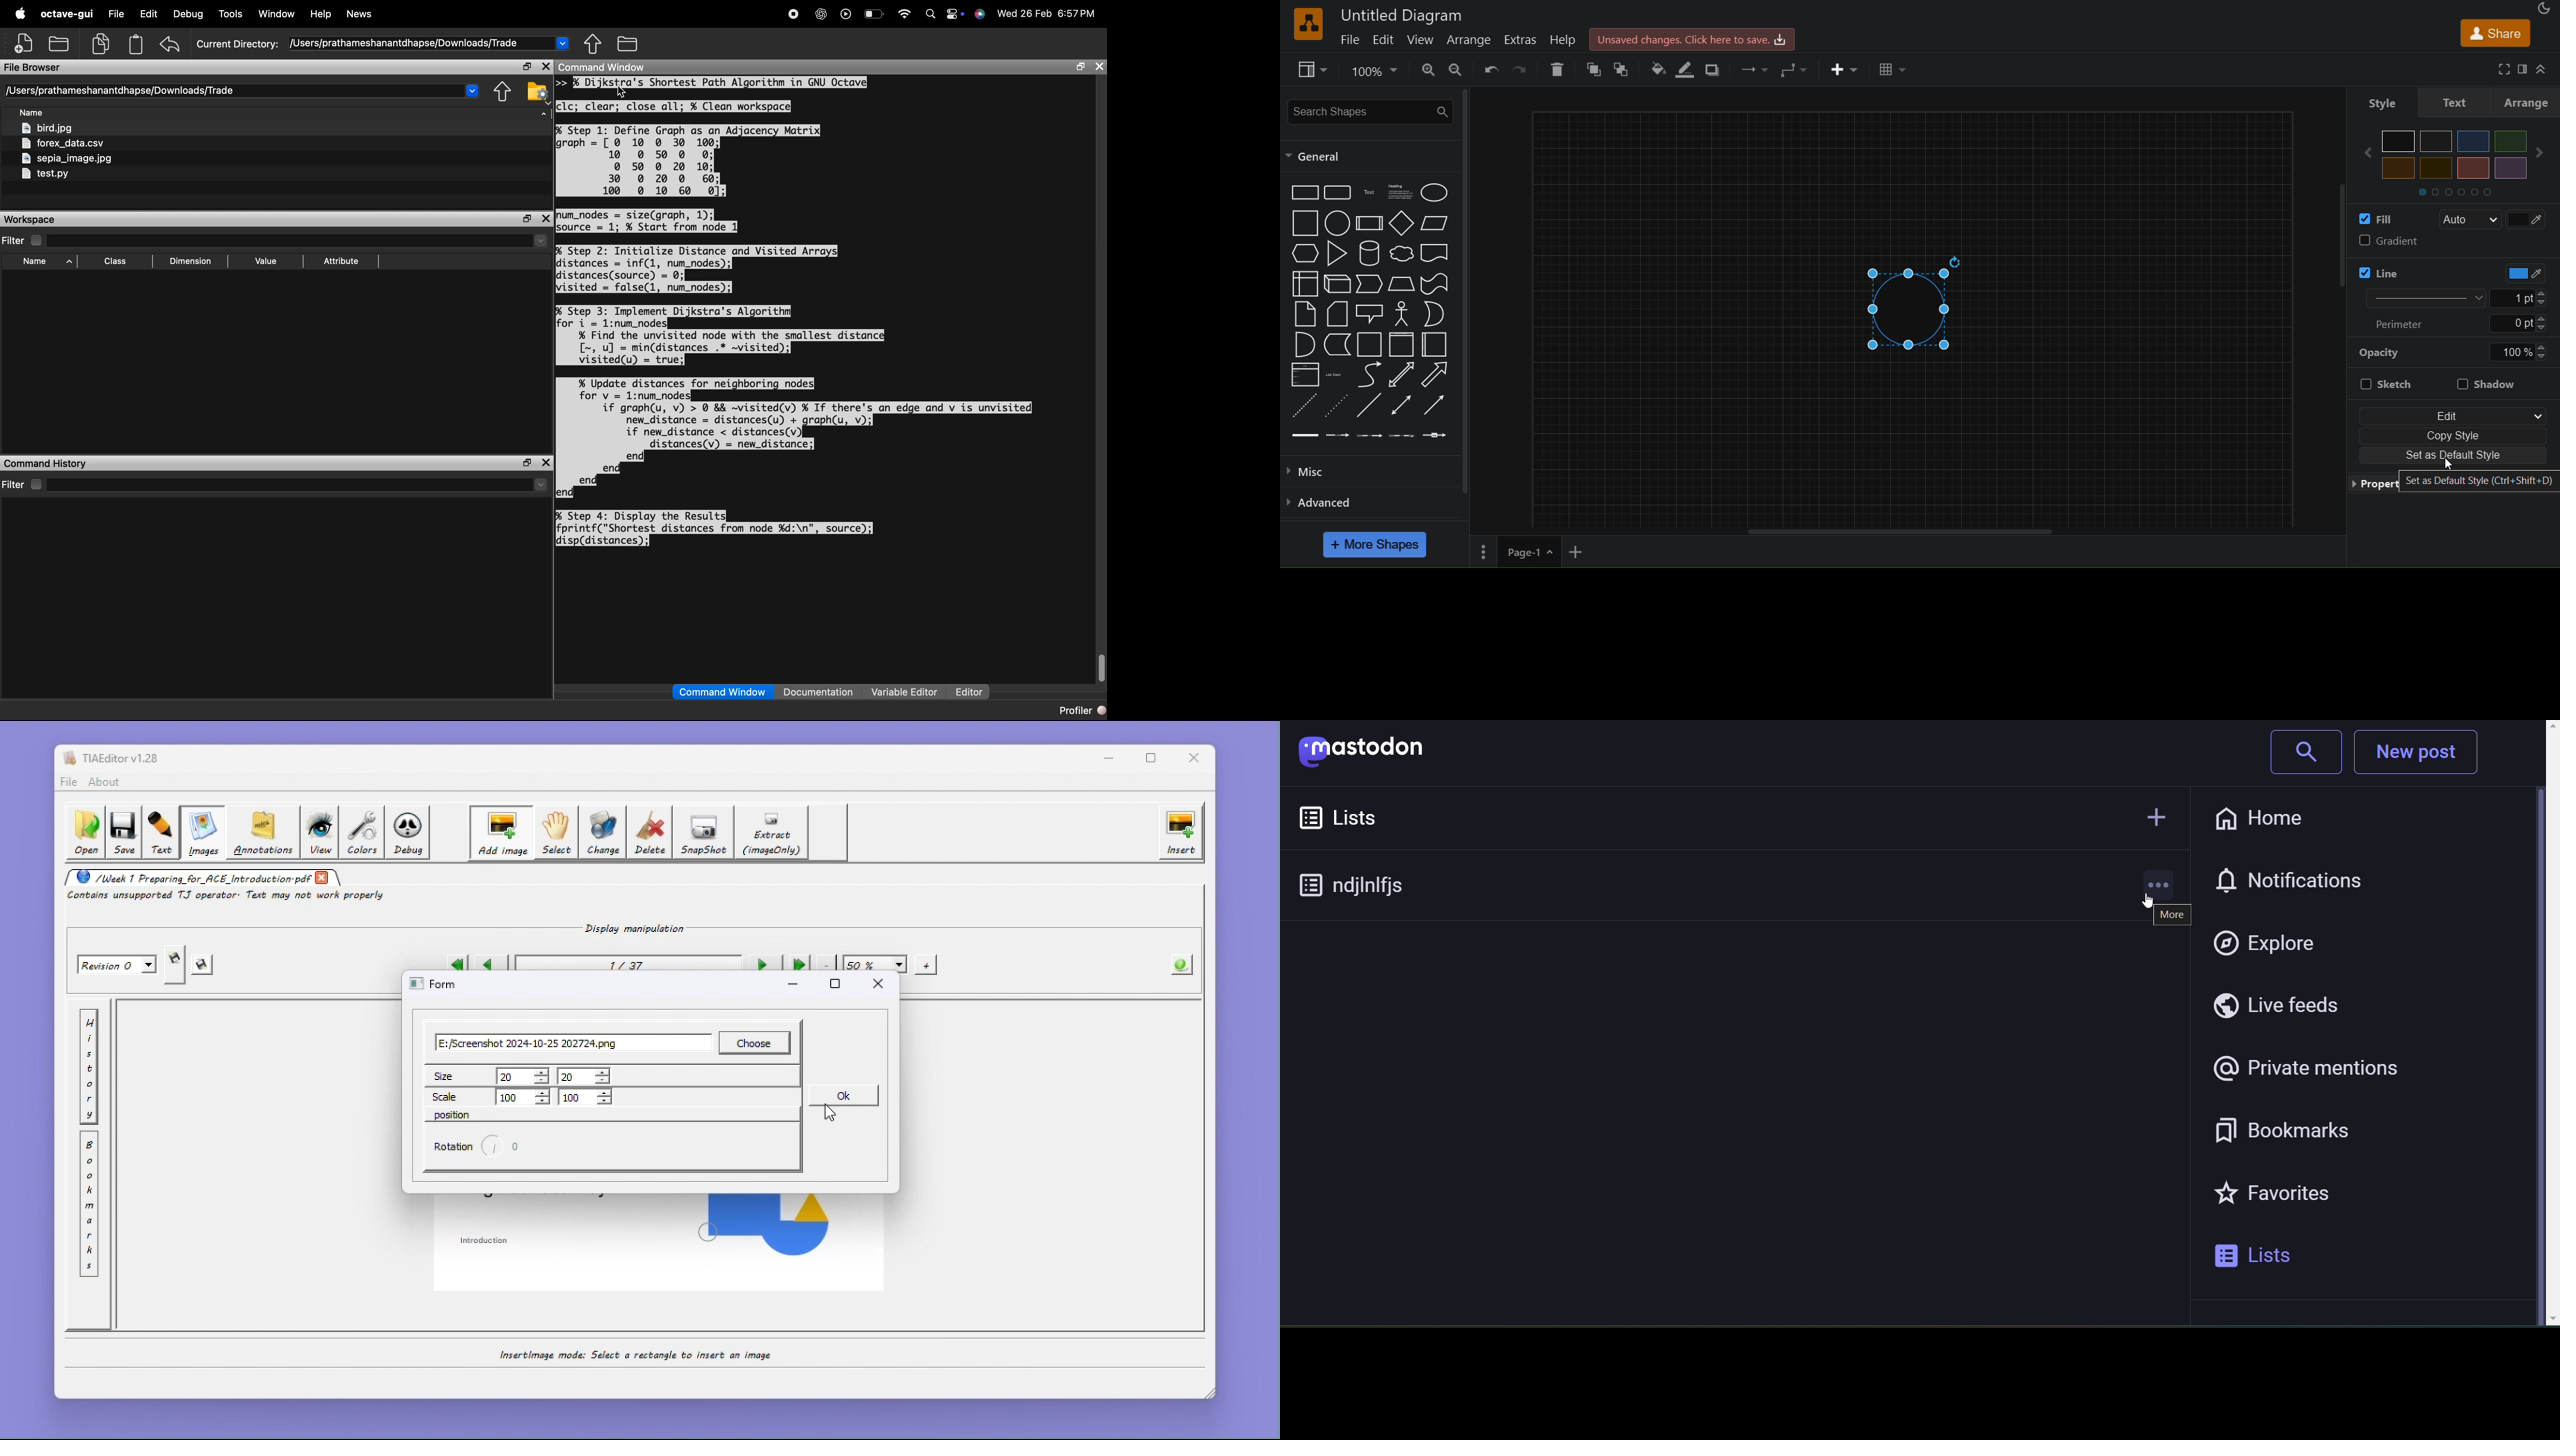 Image resolution: width=2576 pixels, height=1456 pixels. Describe the element at coordinates (544, 66) in the screenshot. I see `close` at that location.